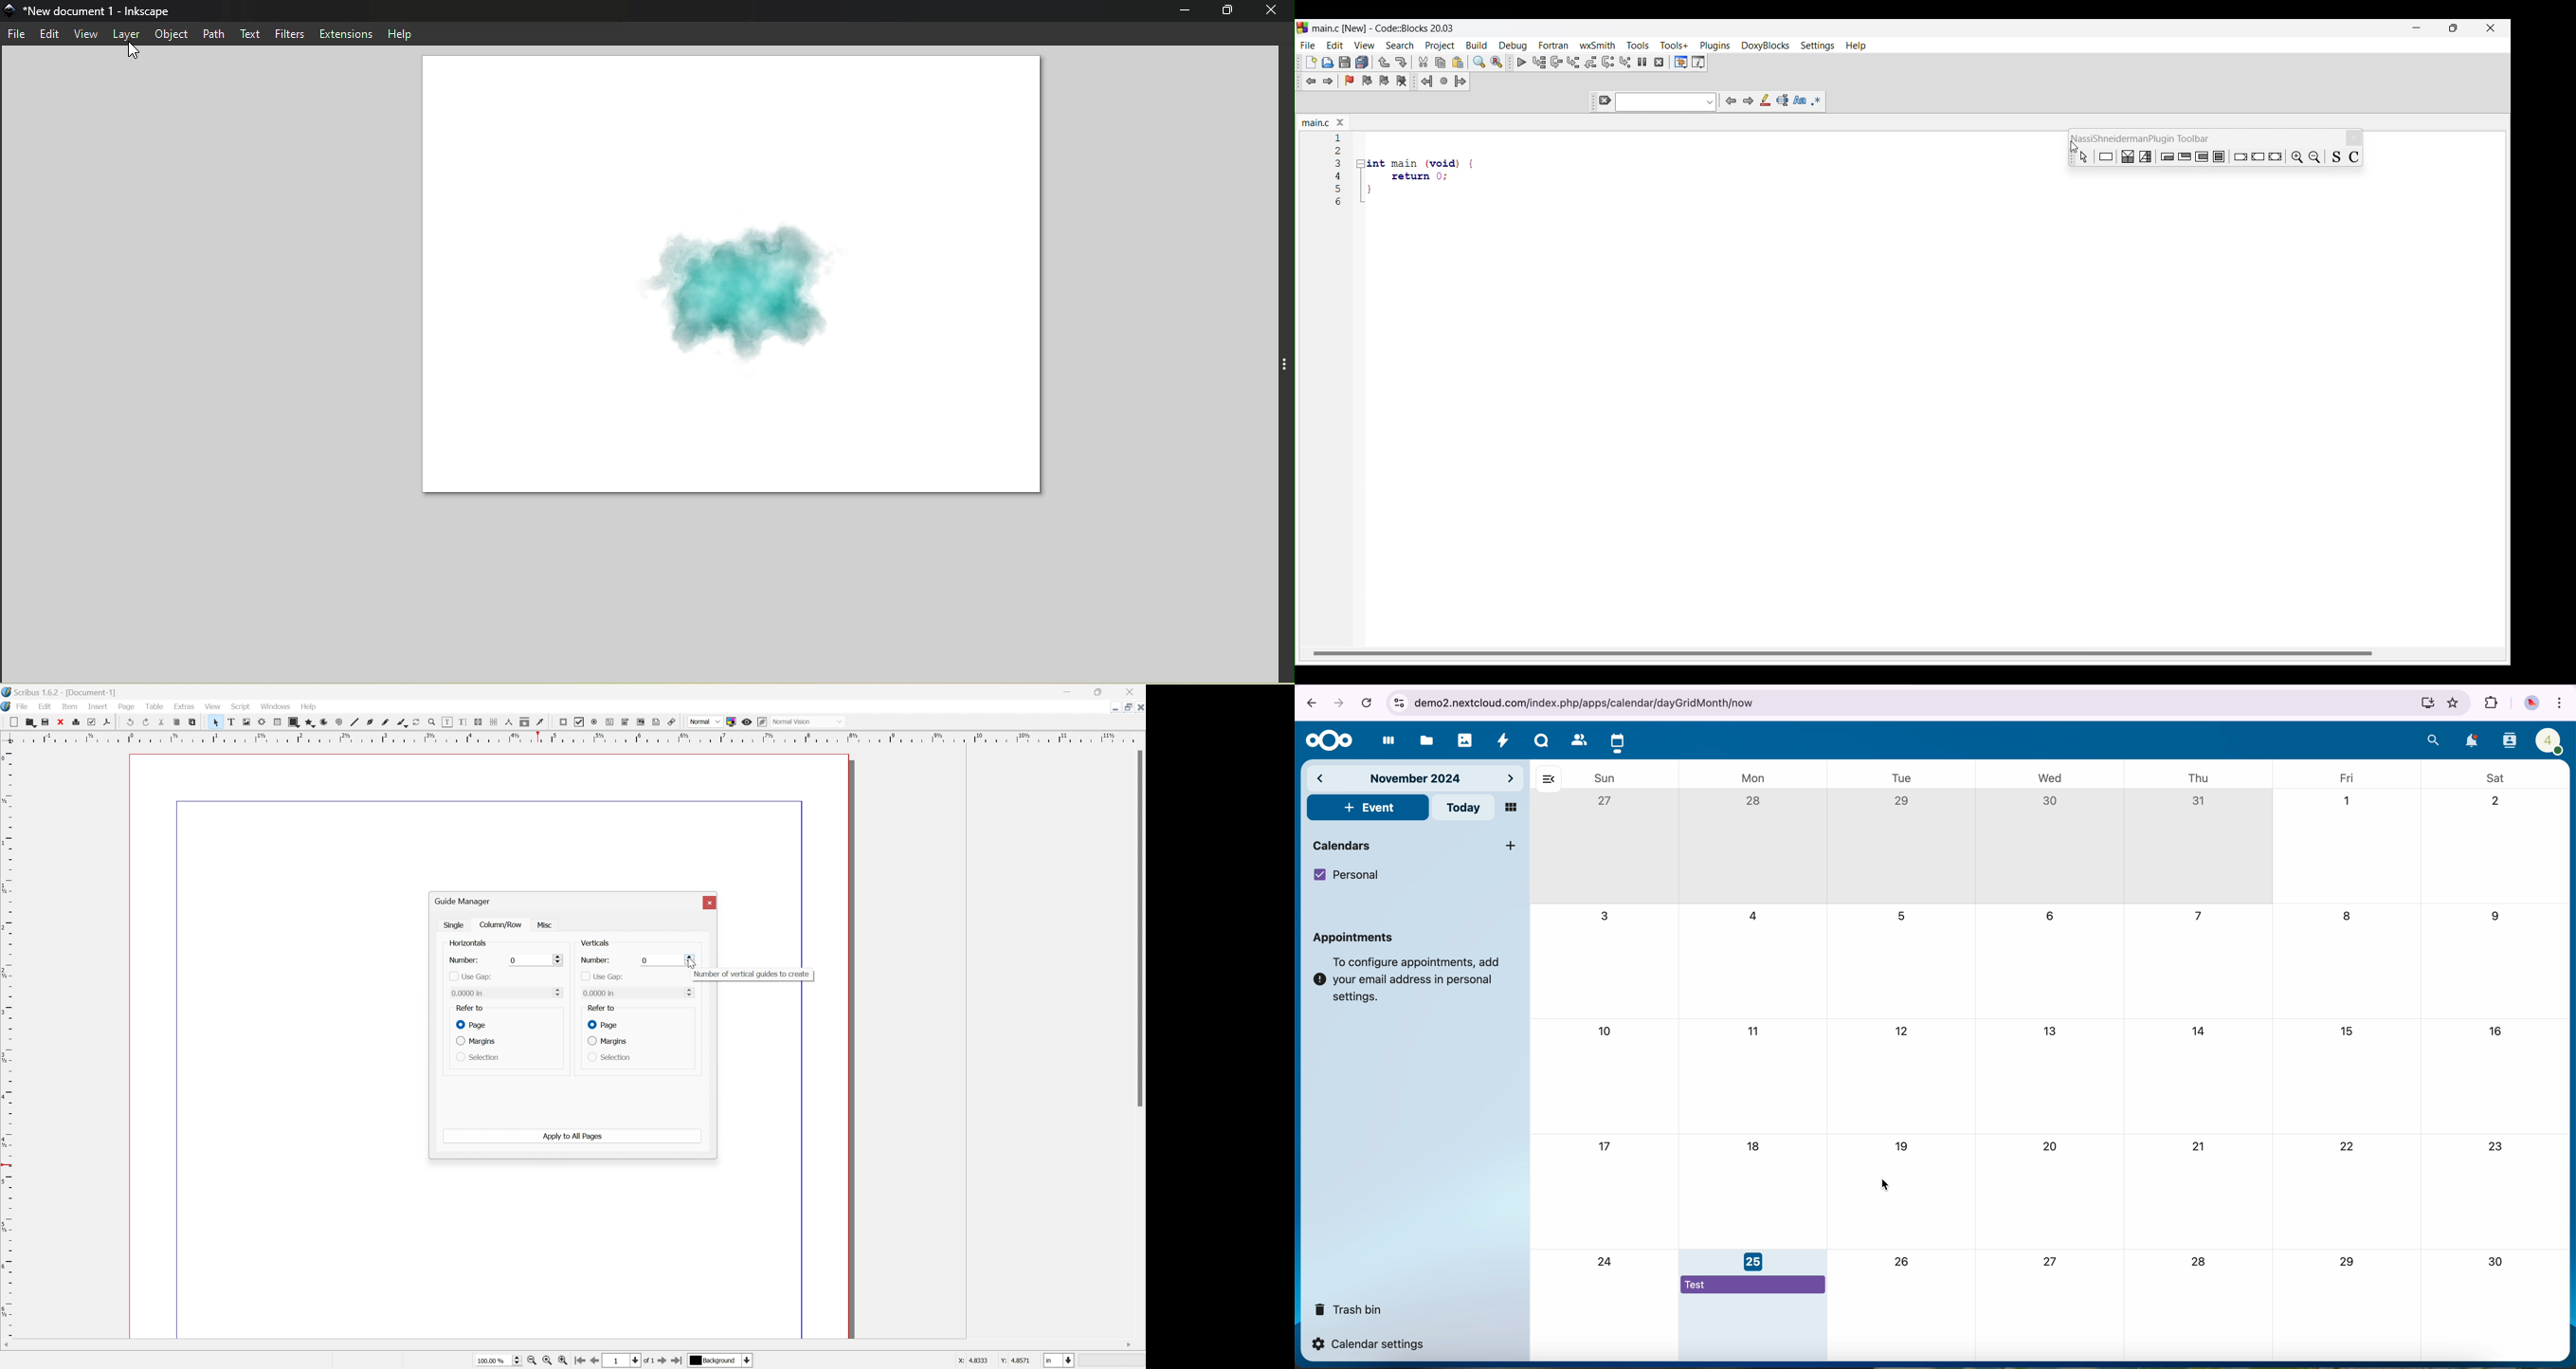  Describe the element at coordinates (1112, 707) in the screenshot. I see `minimize` at that location.